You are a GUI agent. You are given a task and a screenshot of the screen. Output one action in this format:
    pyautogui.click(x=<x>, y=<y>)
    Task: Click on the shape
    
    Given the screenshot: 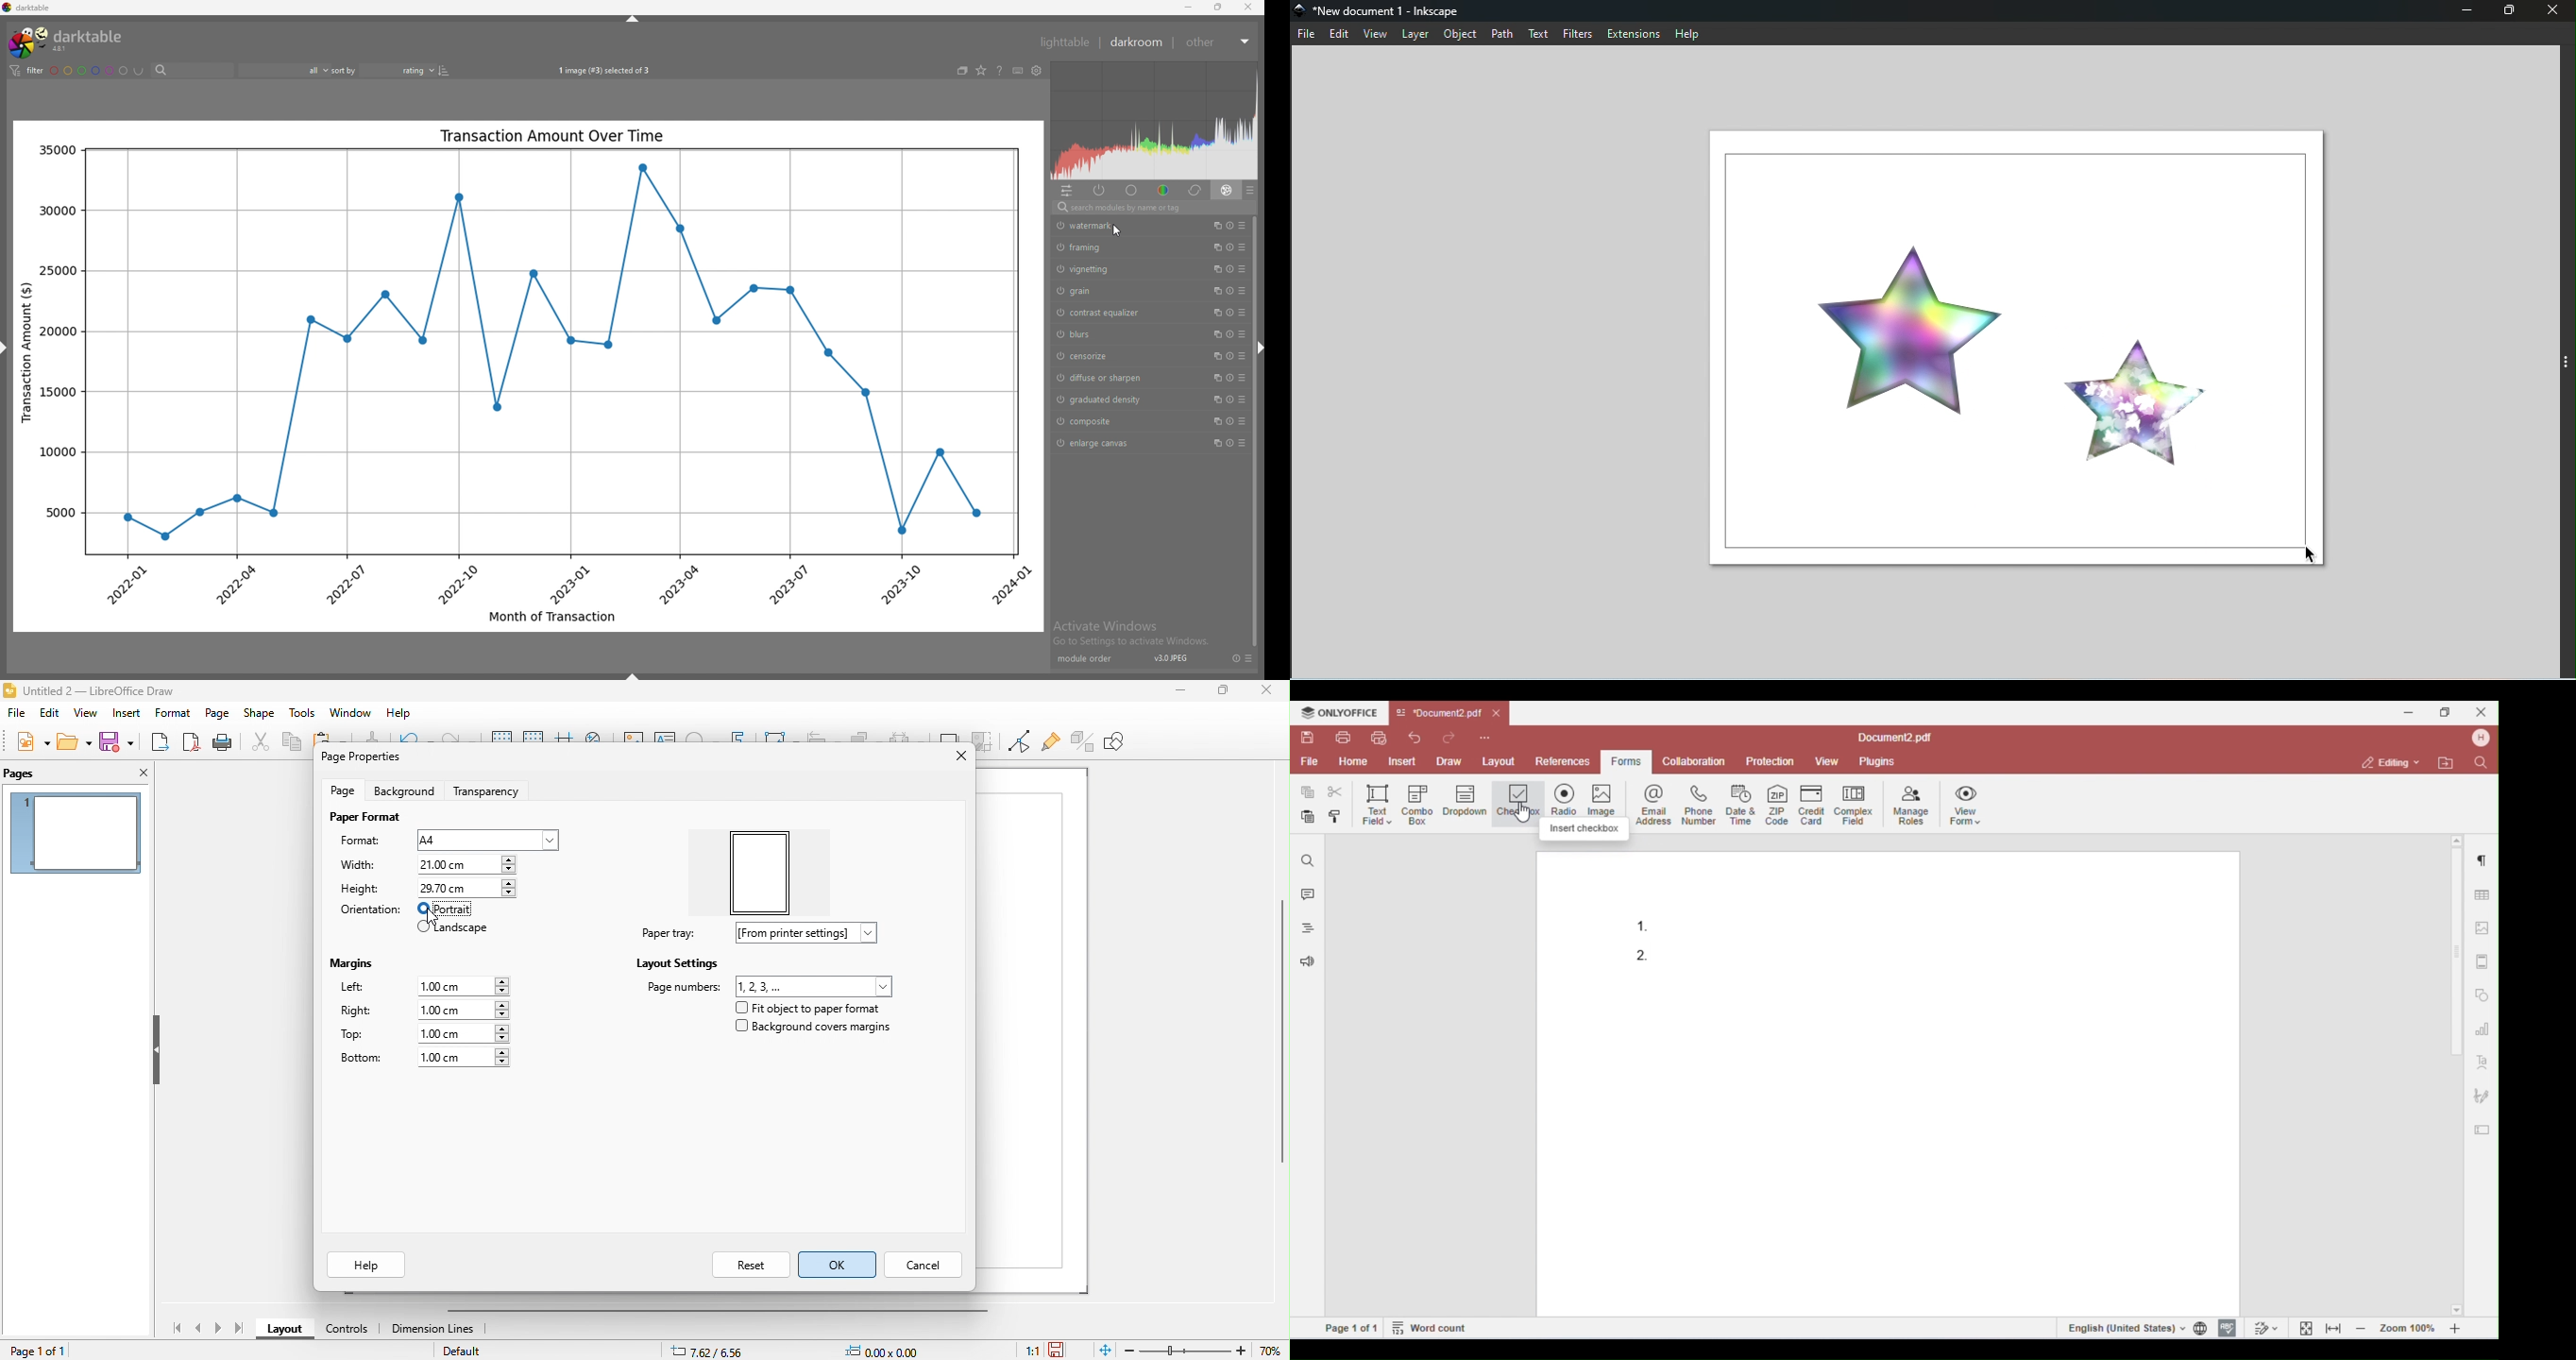 What is the action you would take?
    pyautogui.click(x=260, y=714)
    